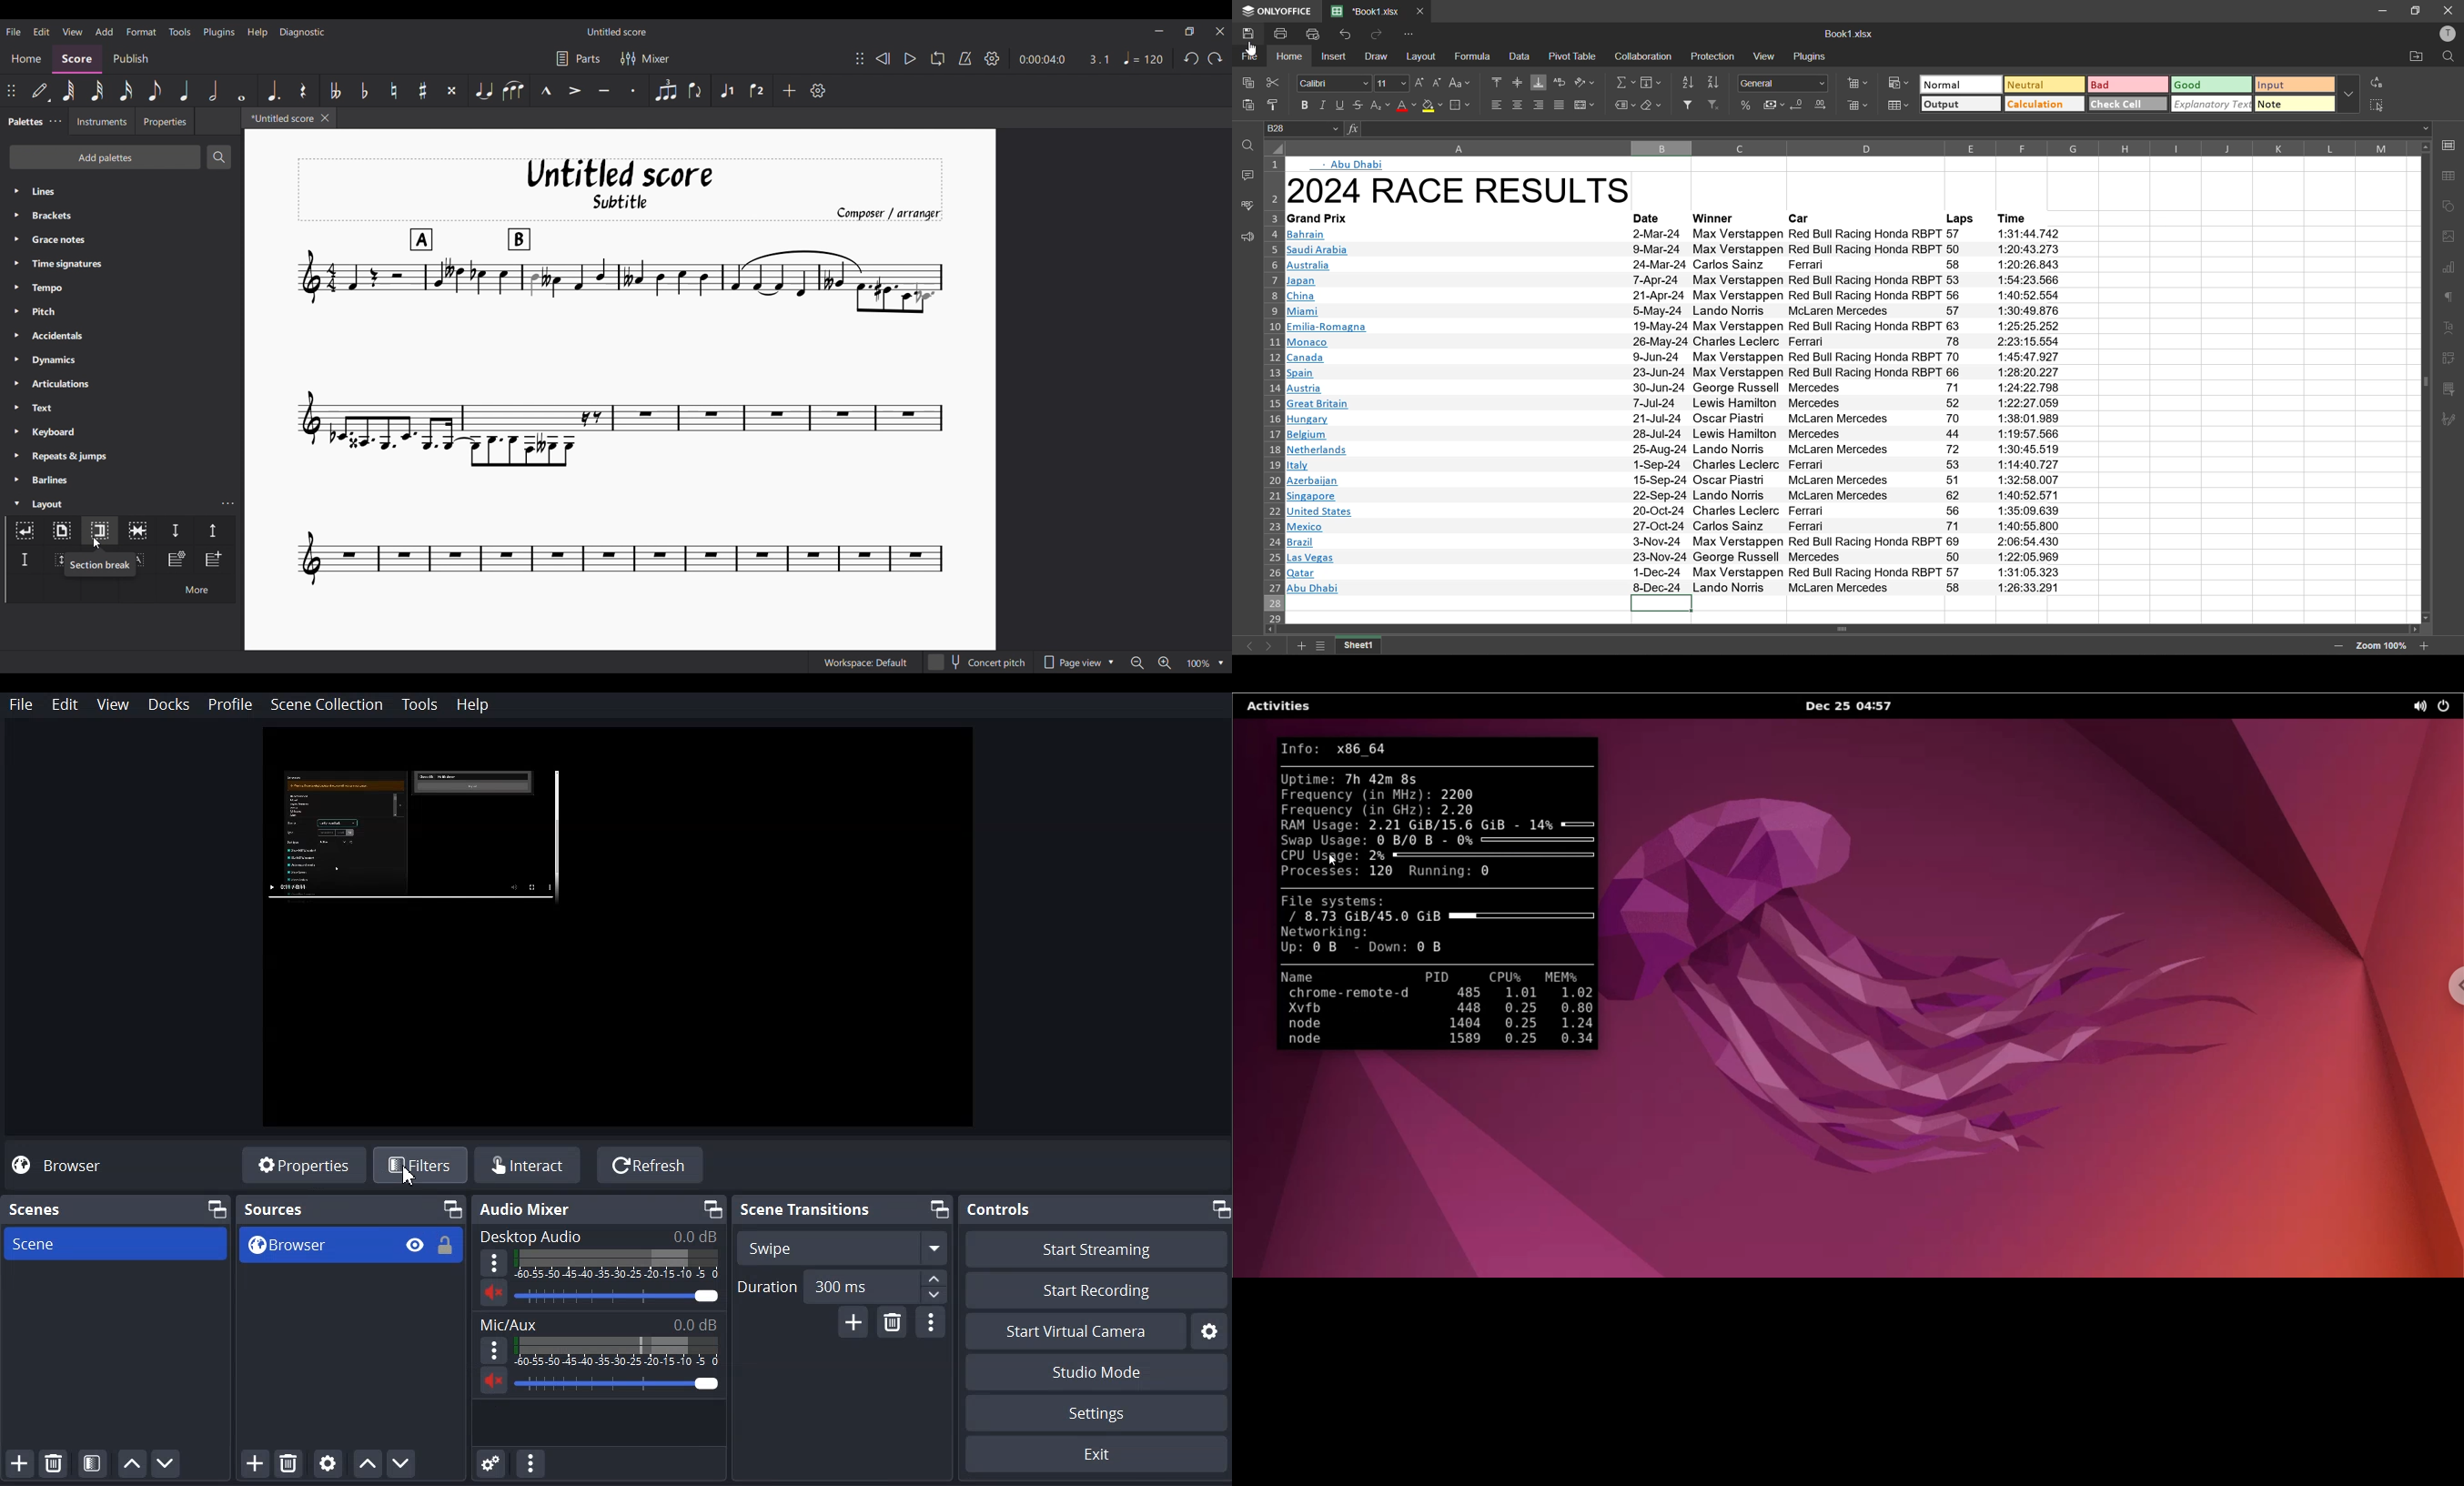  What do you see at coordinates (99, 531) in the screenshot?
I see `Section break, highlighted by cursor` at bounding box center [99, 531].